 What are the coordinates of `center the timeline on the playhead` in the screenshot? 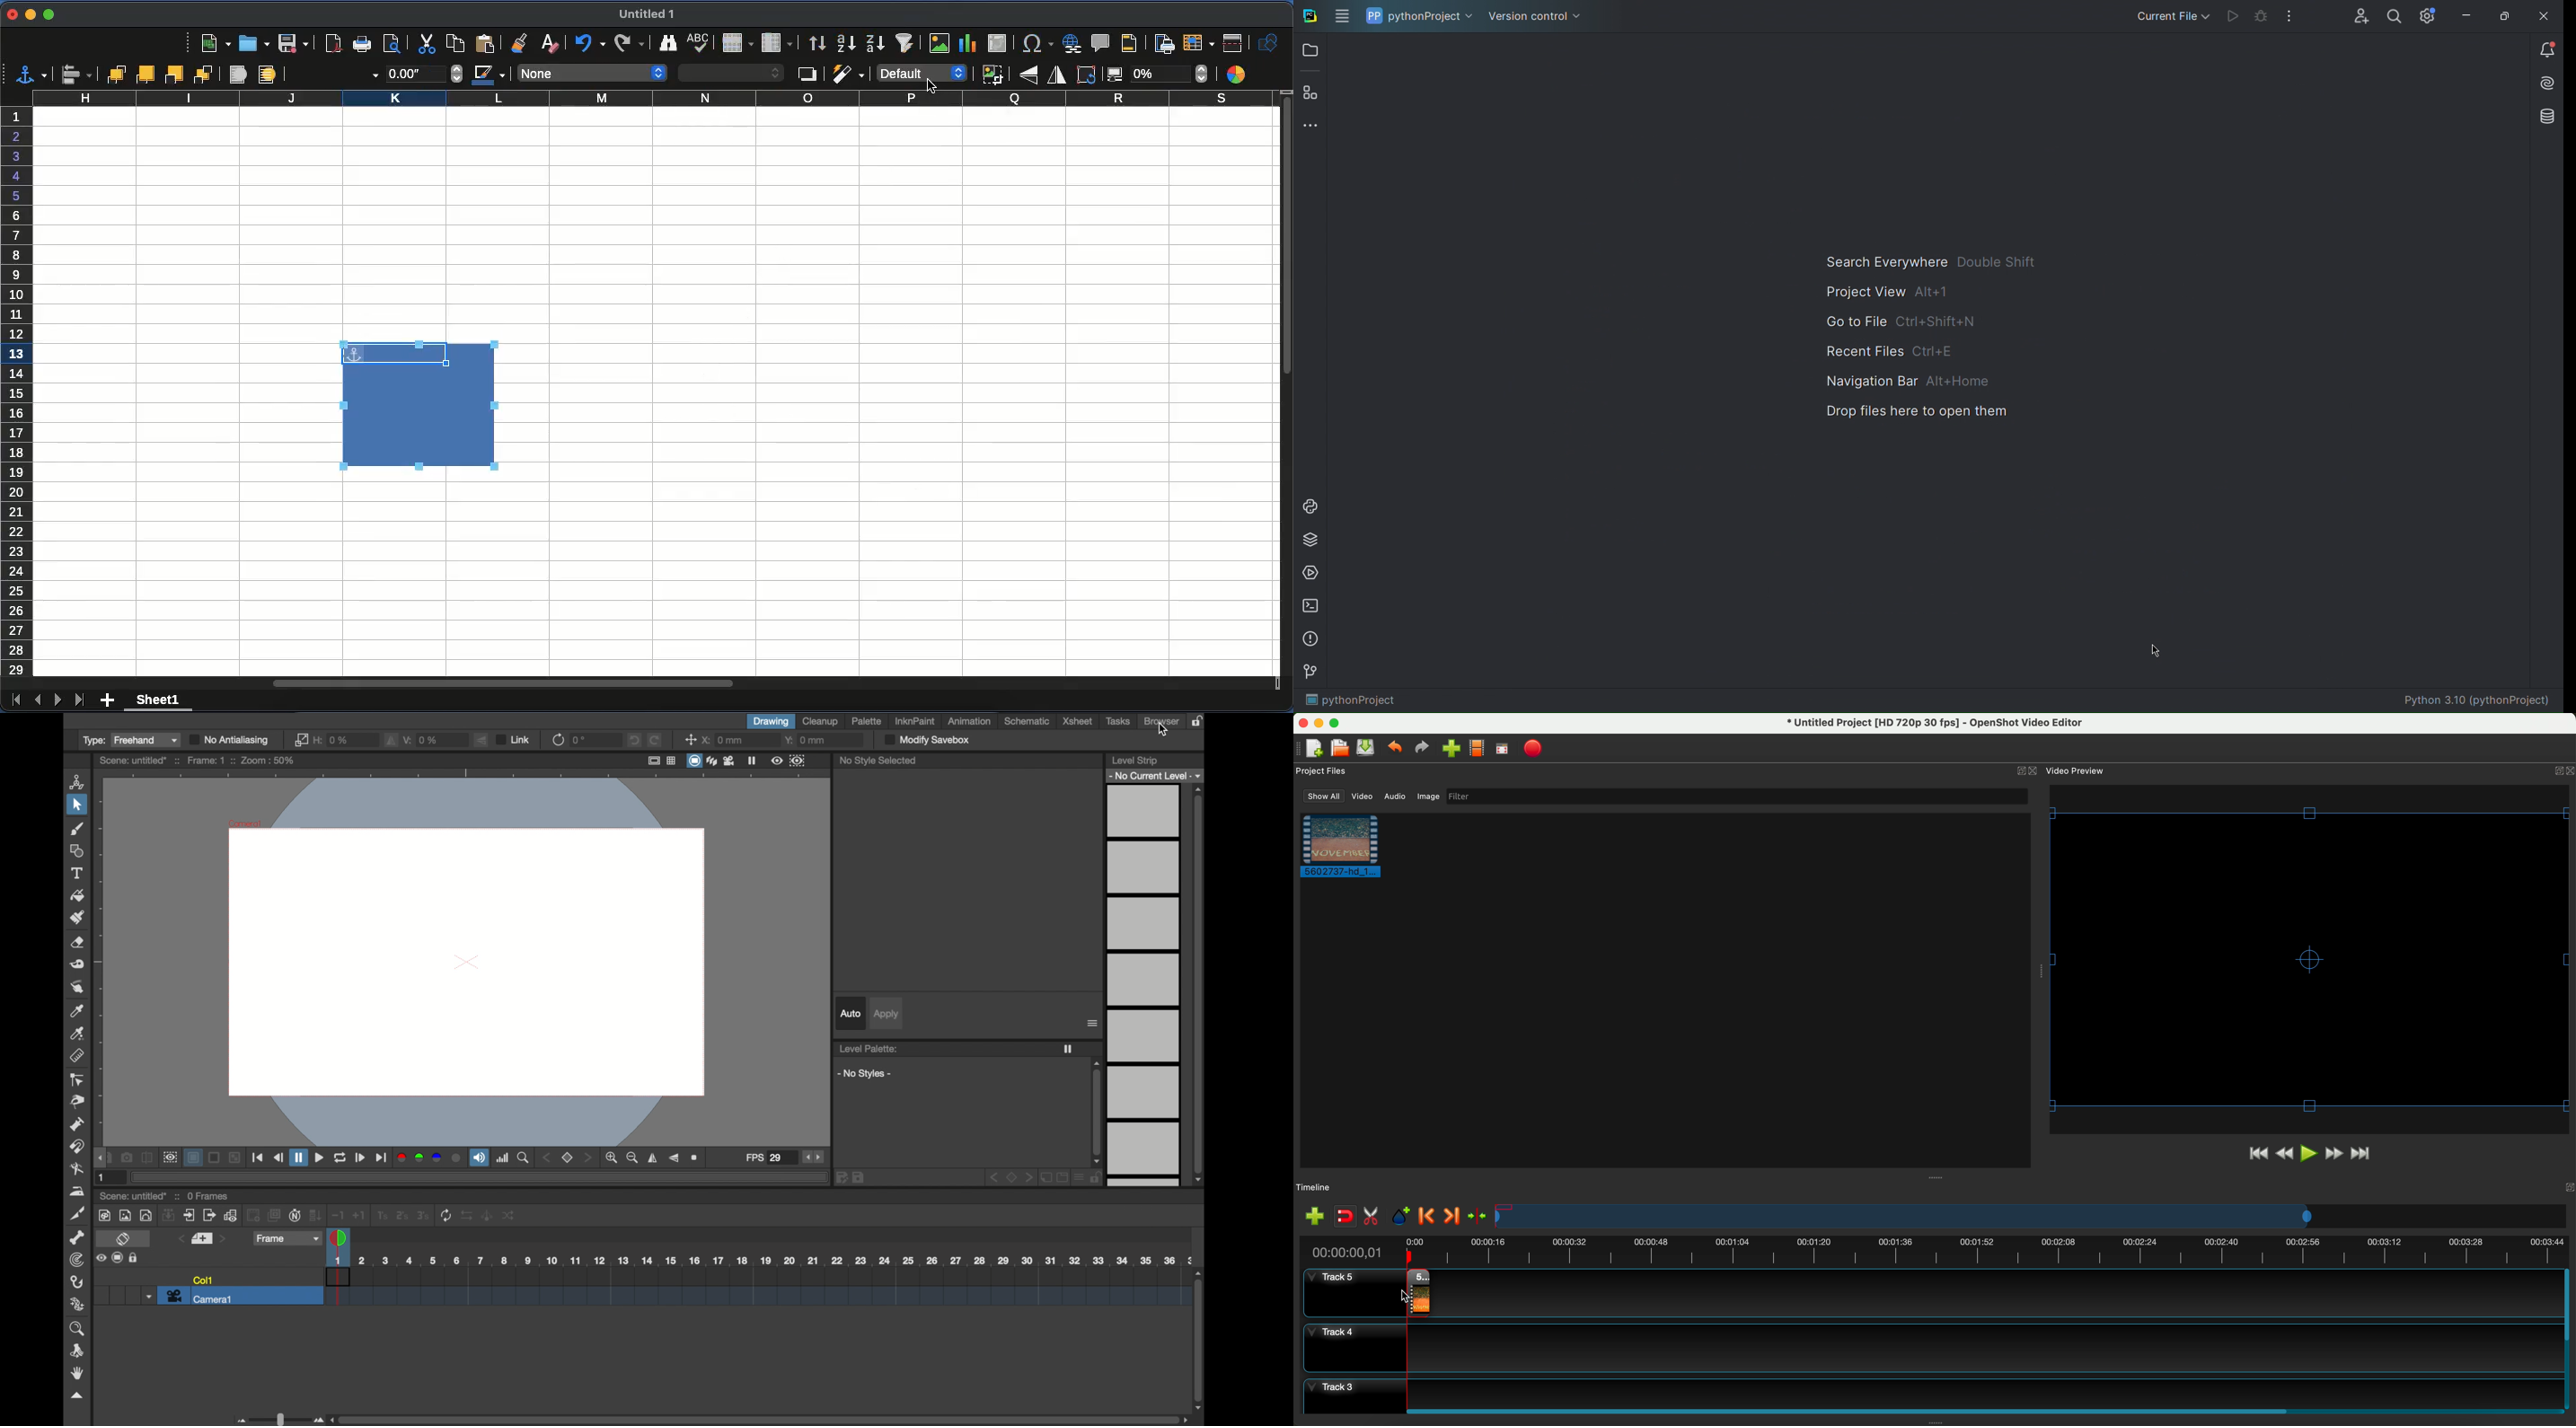 It's located at (1483, 1216).